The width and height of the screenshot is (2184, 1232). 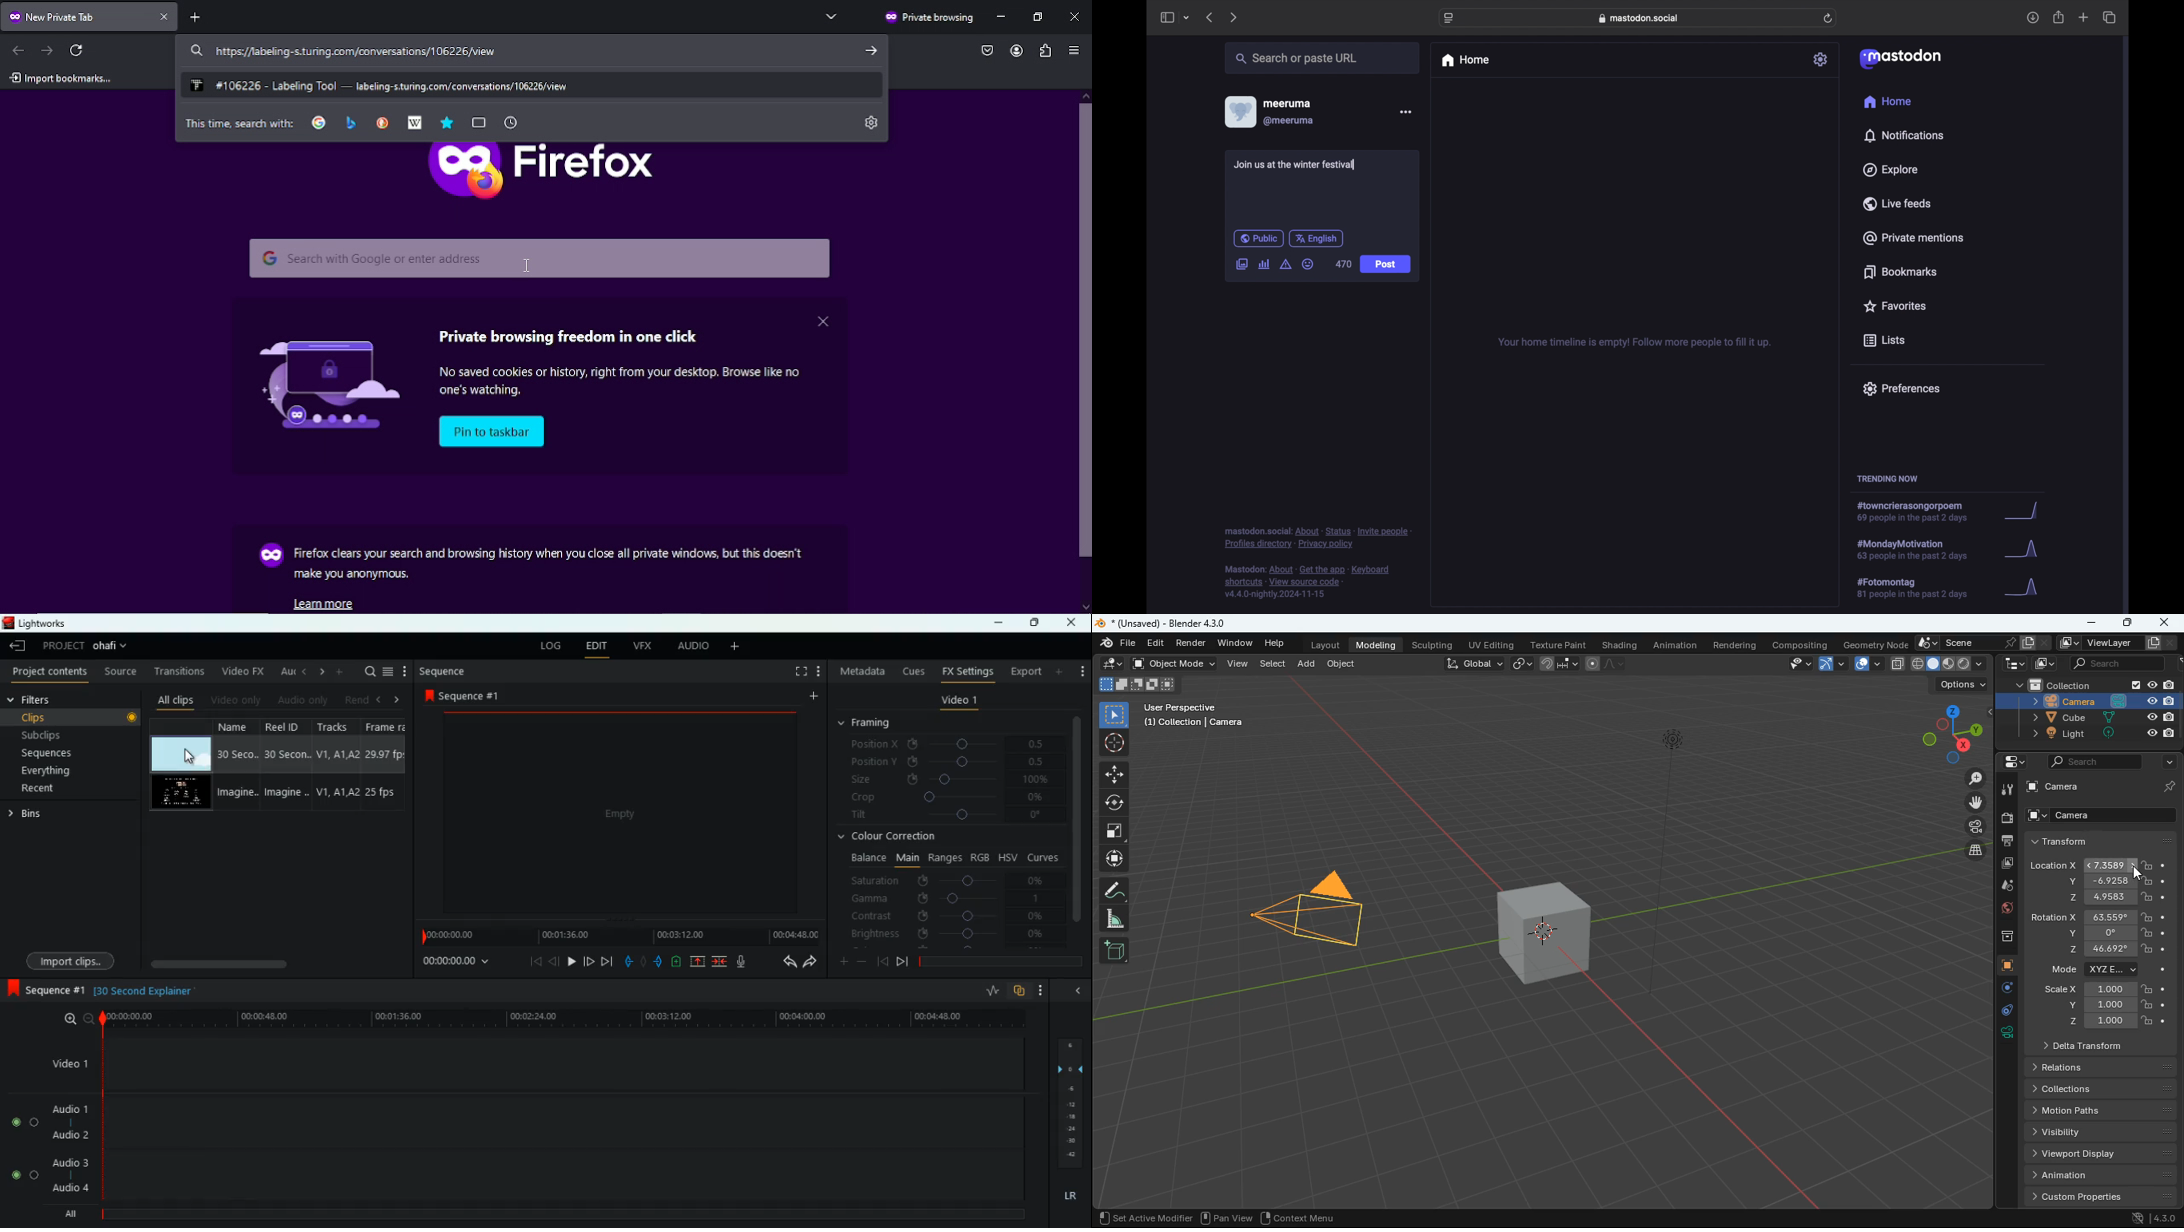 I want to click on leave, so click(x=18, y=646).